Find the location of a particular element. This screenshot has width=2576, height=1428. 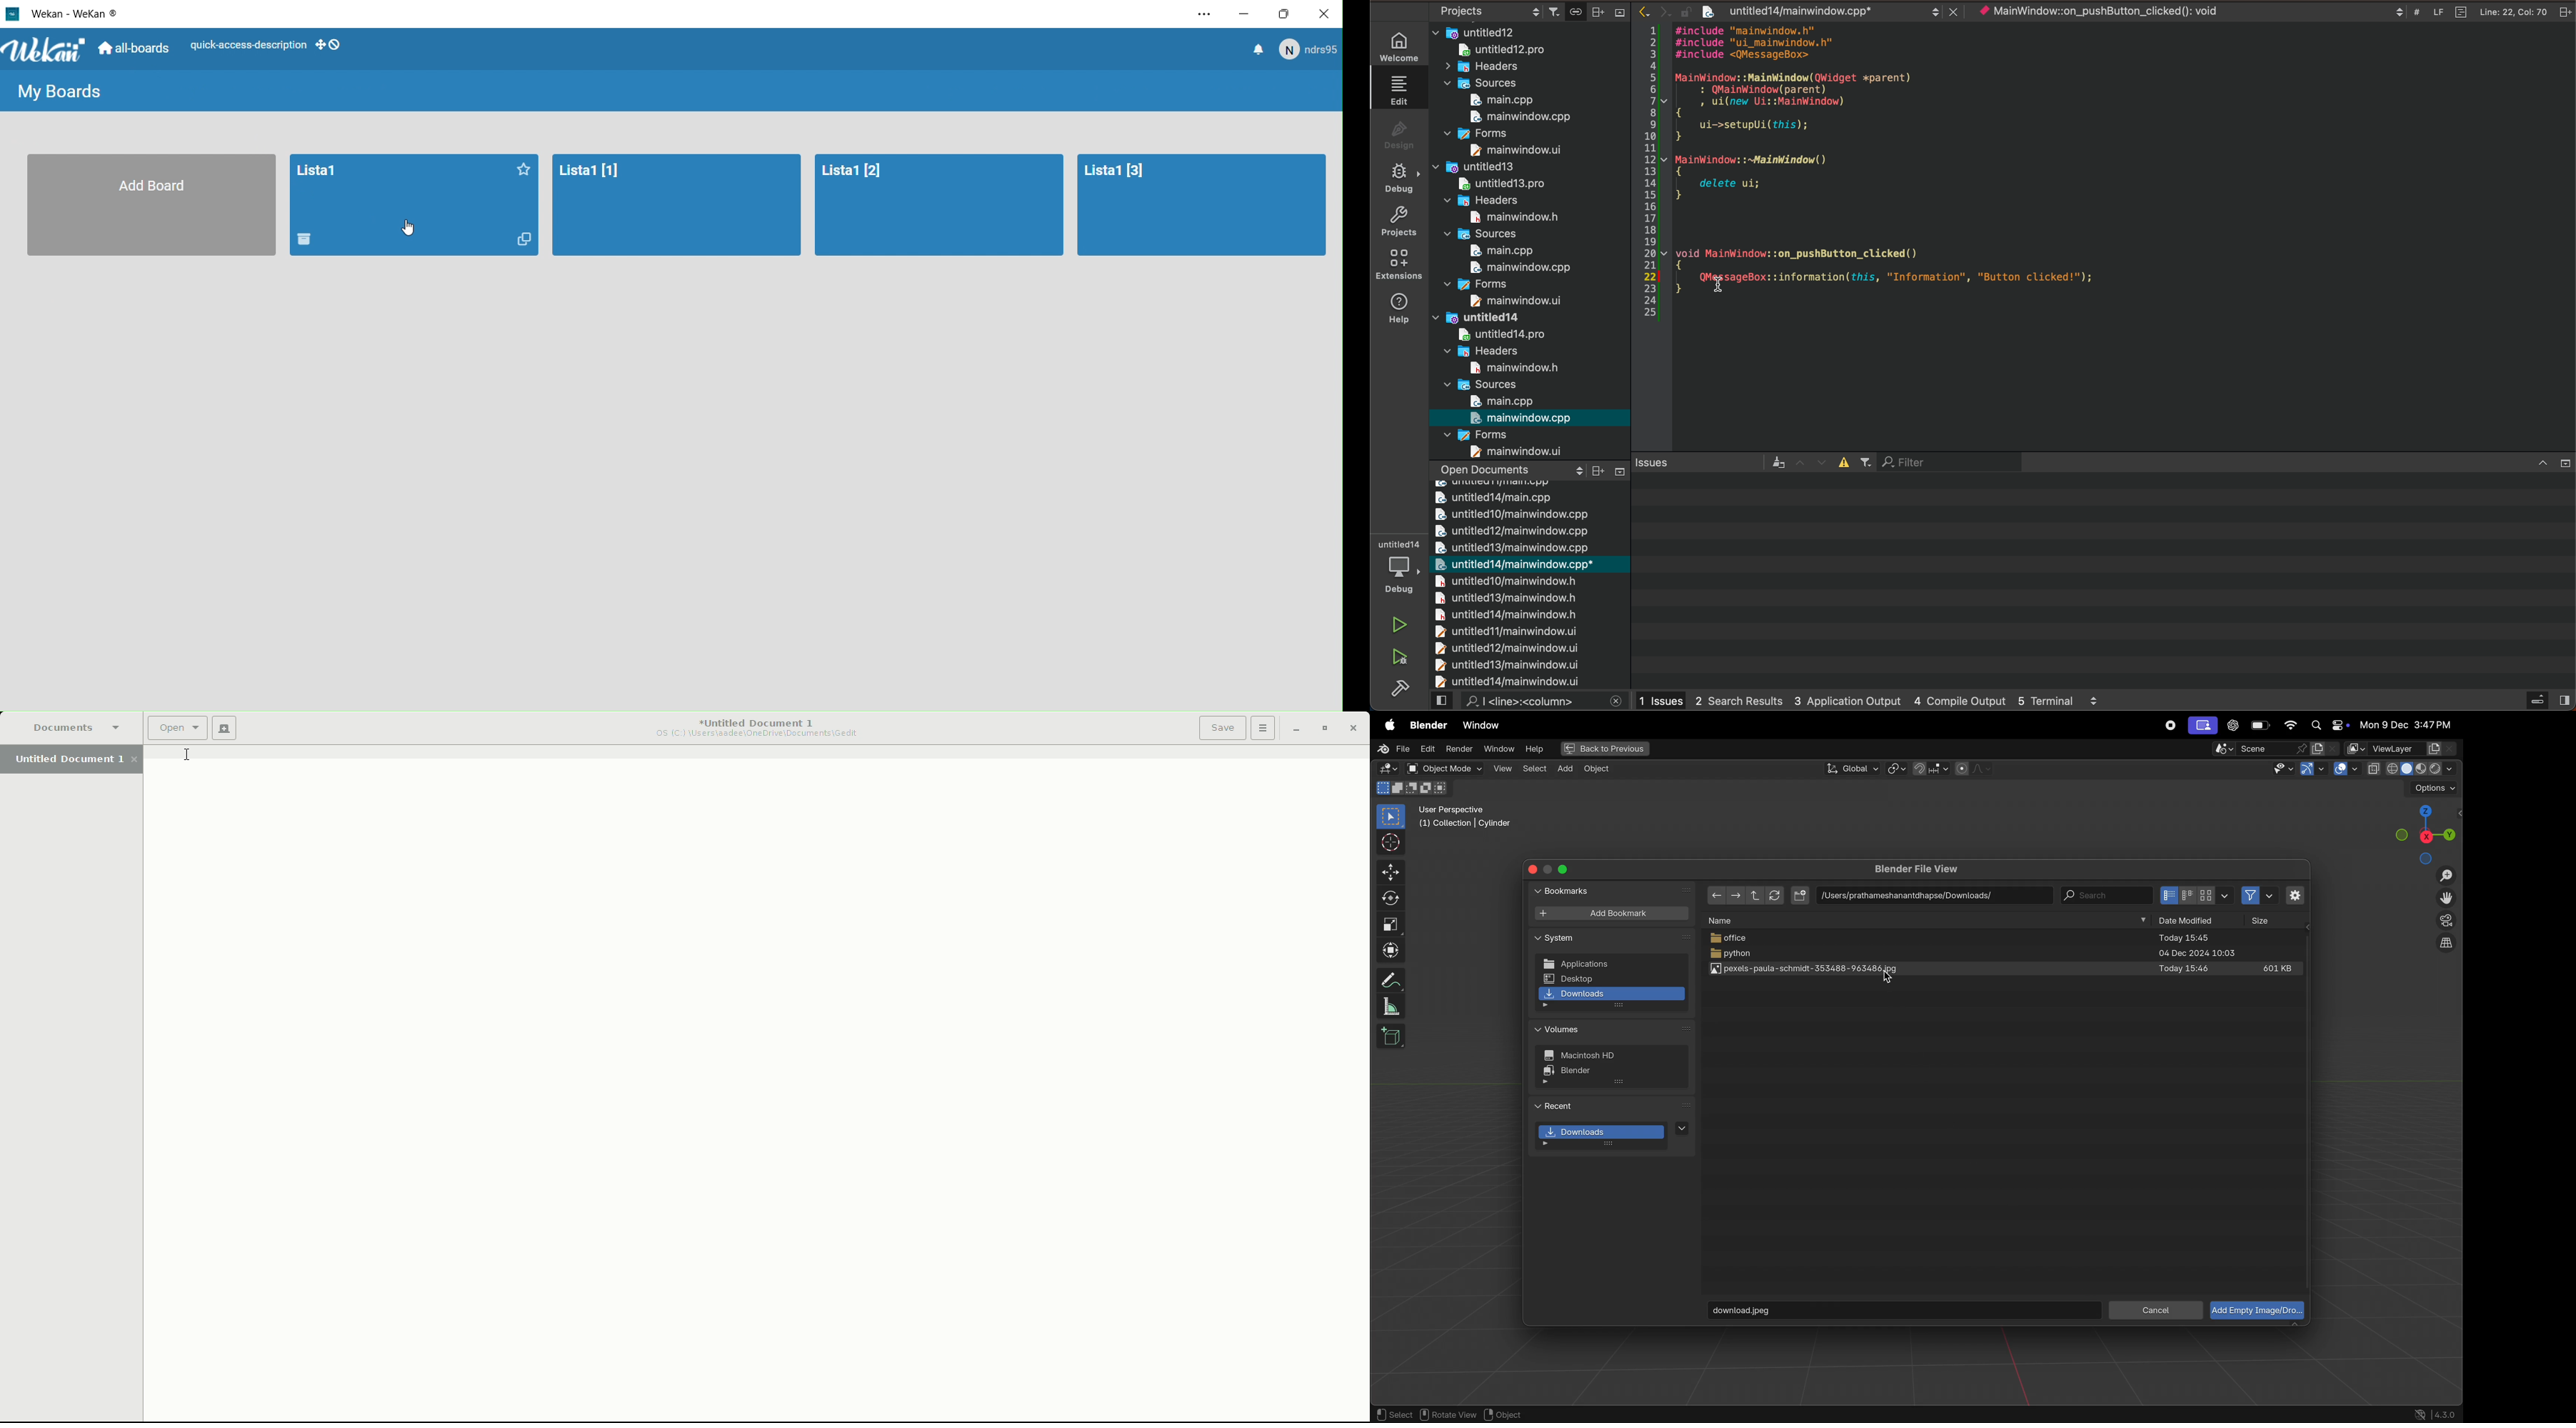

recent is located at coordinates (1557, 1105).